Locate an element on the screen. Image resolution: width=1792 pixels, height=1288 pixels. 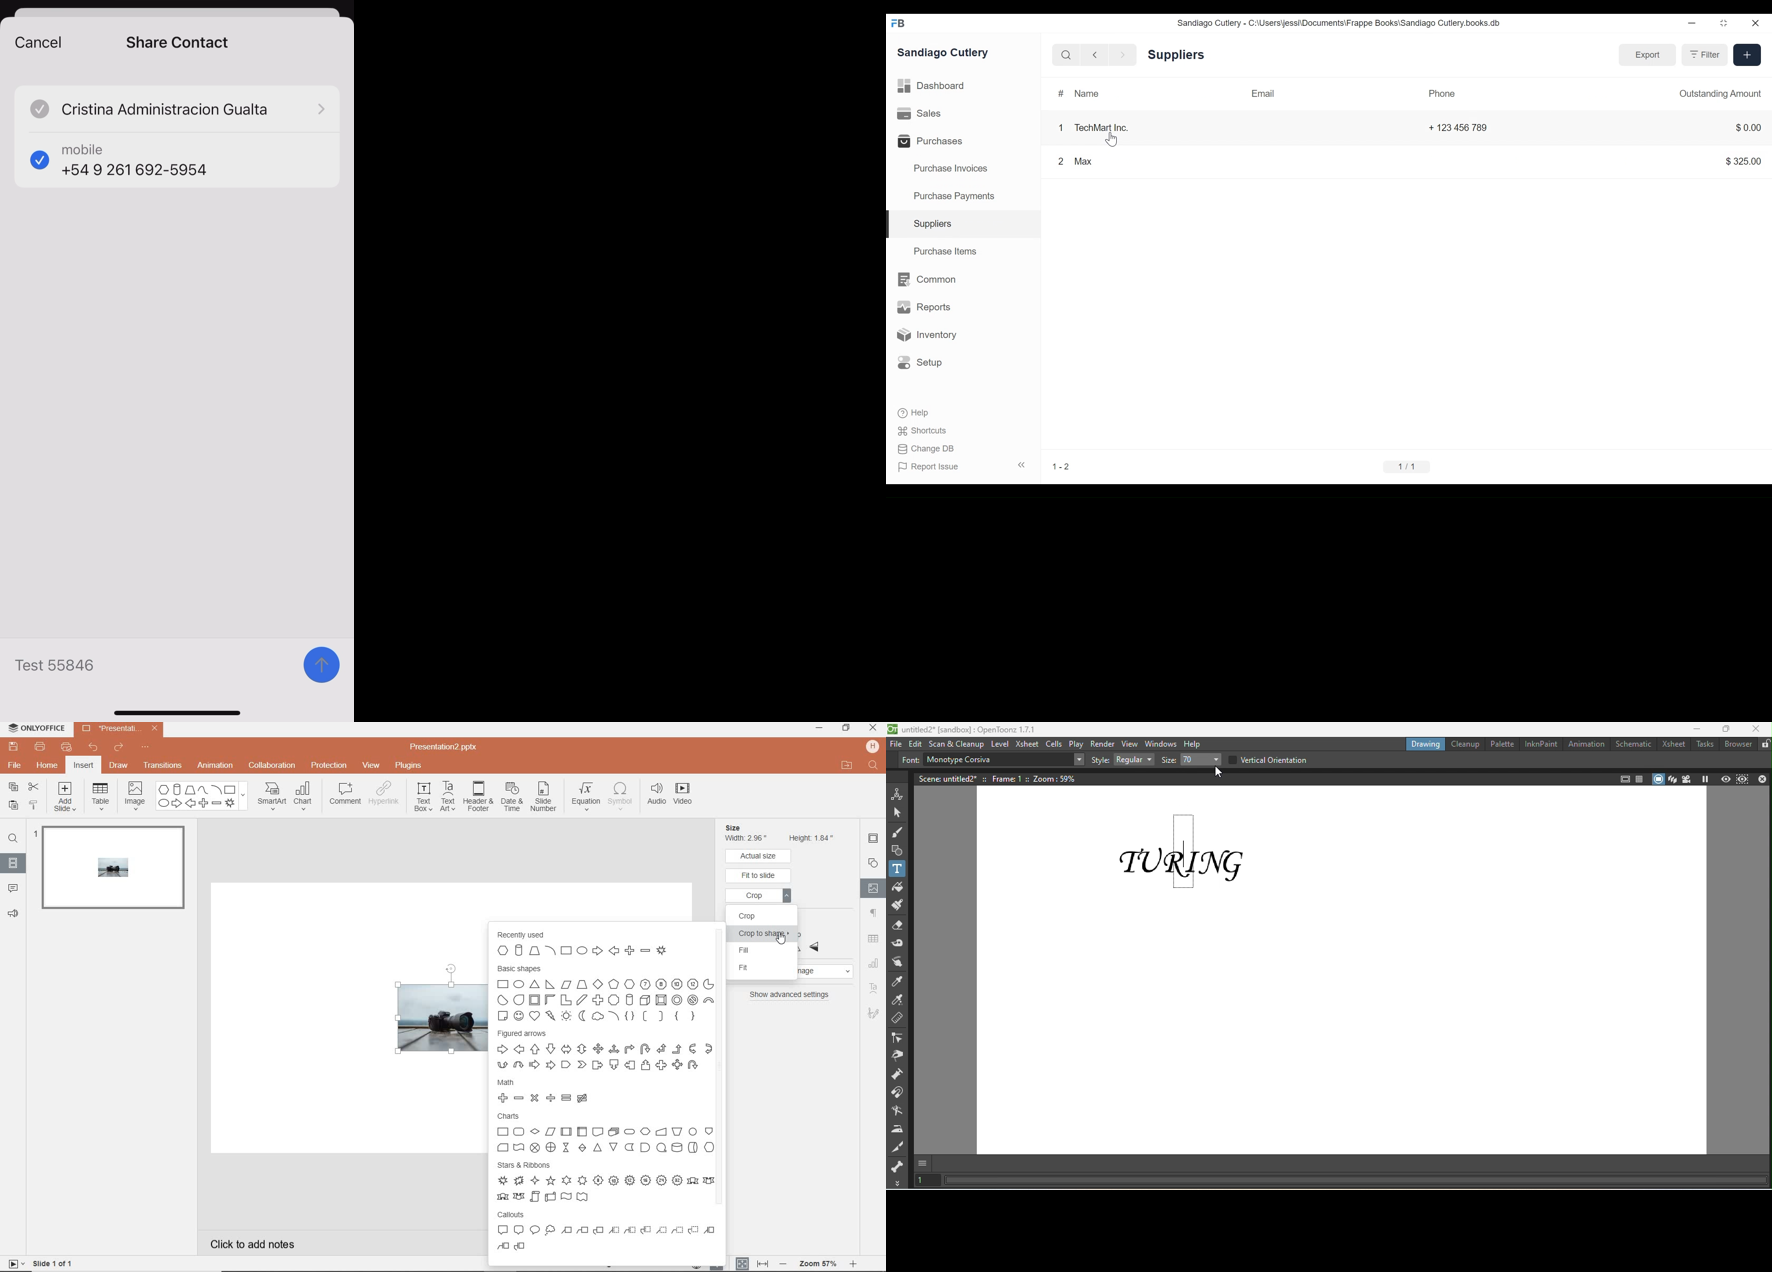
slide settings is located at coordinates (873, 840).